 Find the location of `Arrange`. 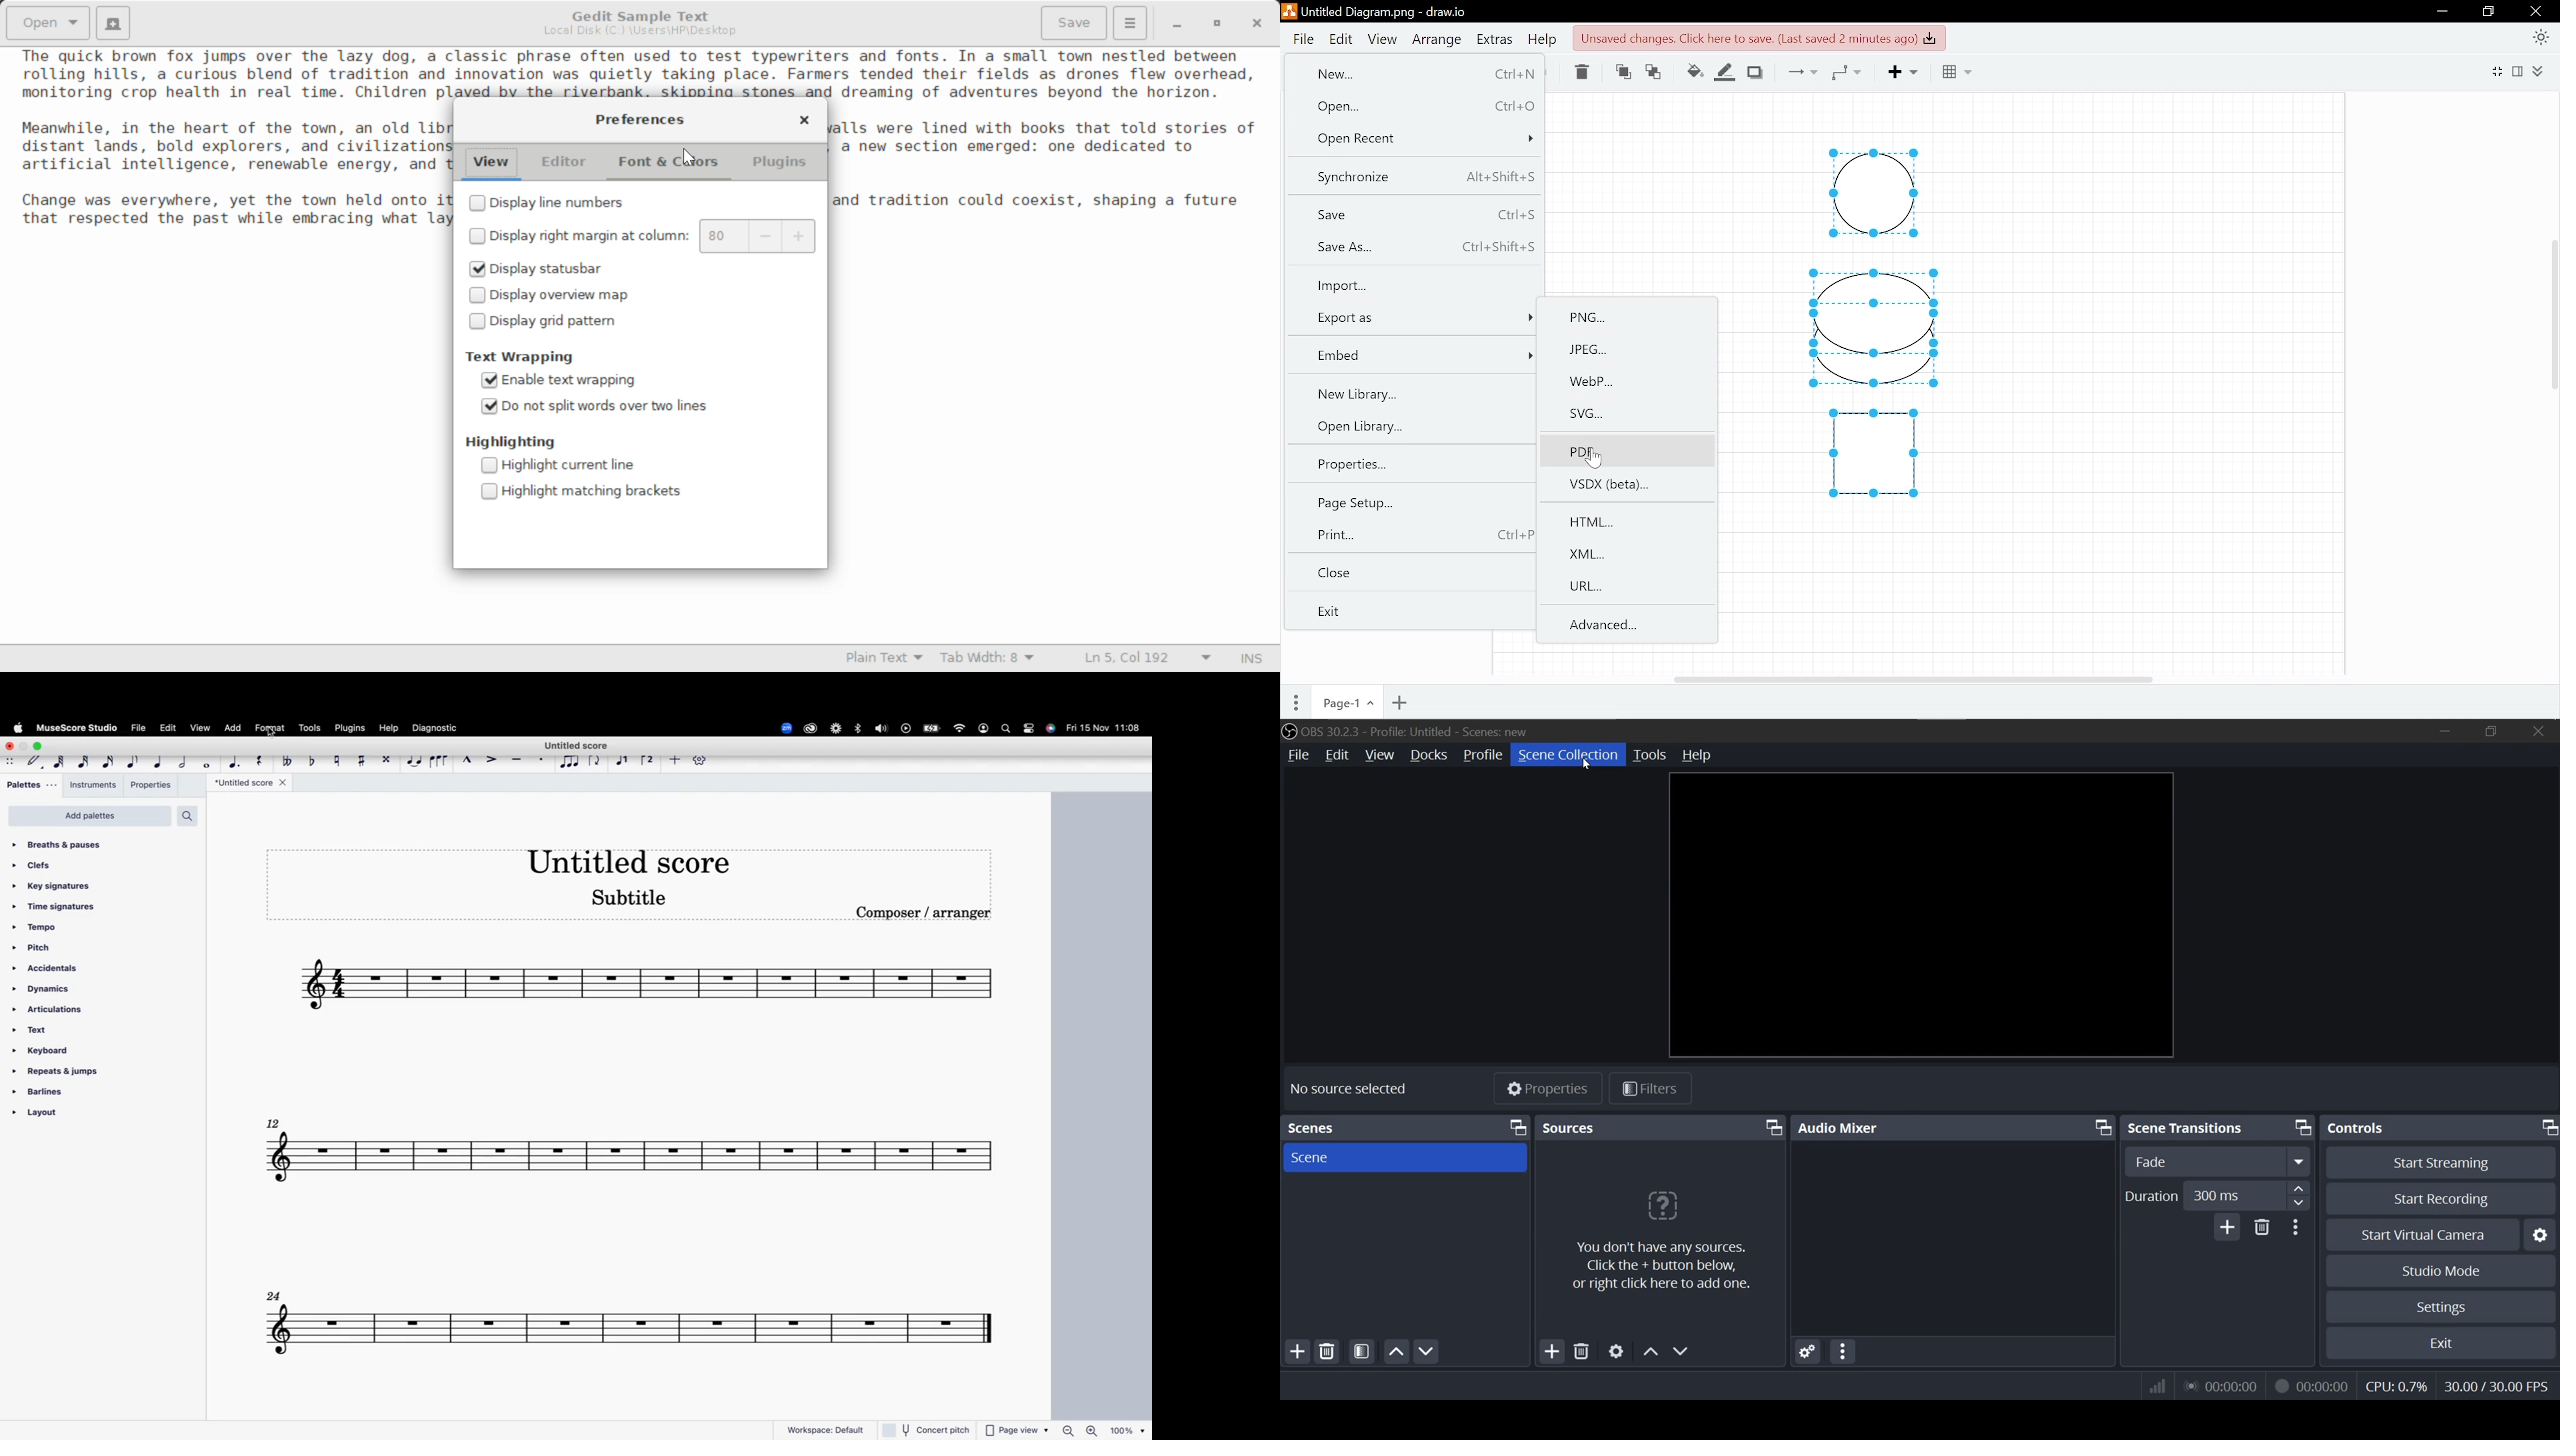

Arrange is located at coordinates (1438, 40).